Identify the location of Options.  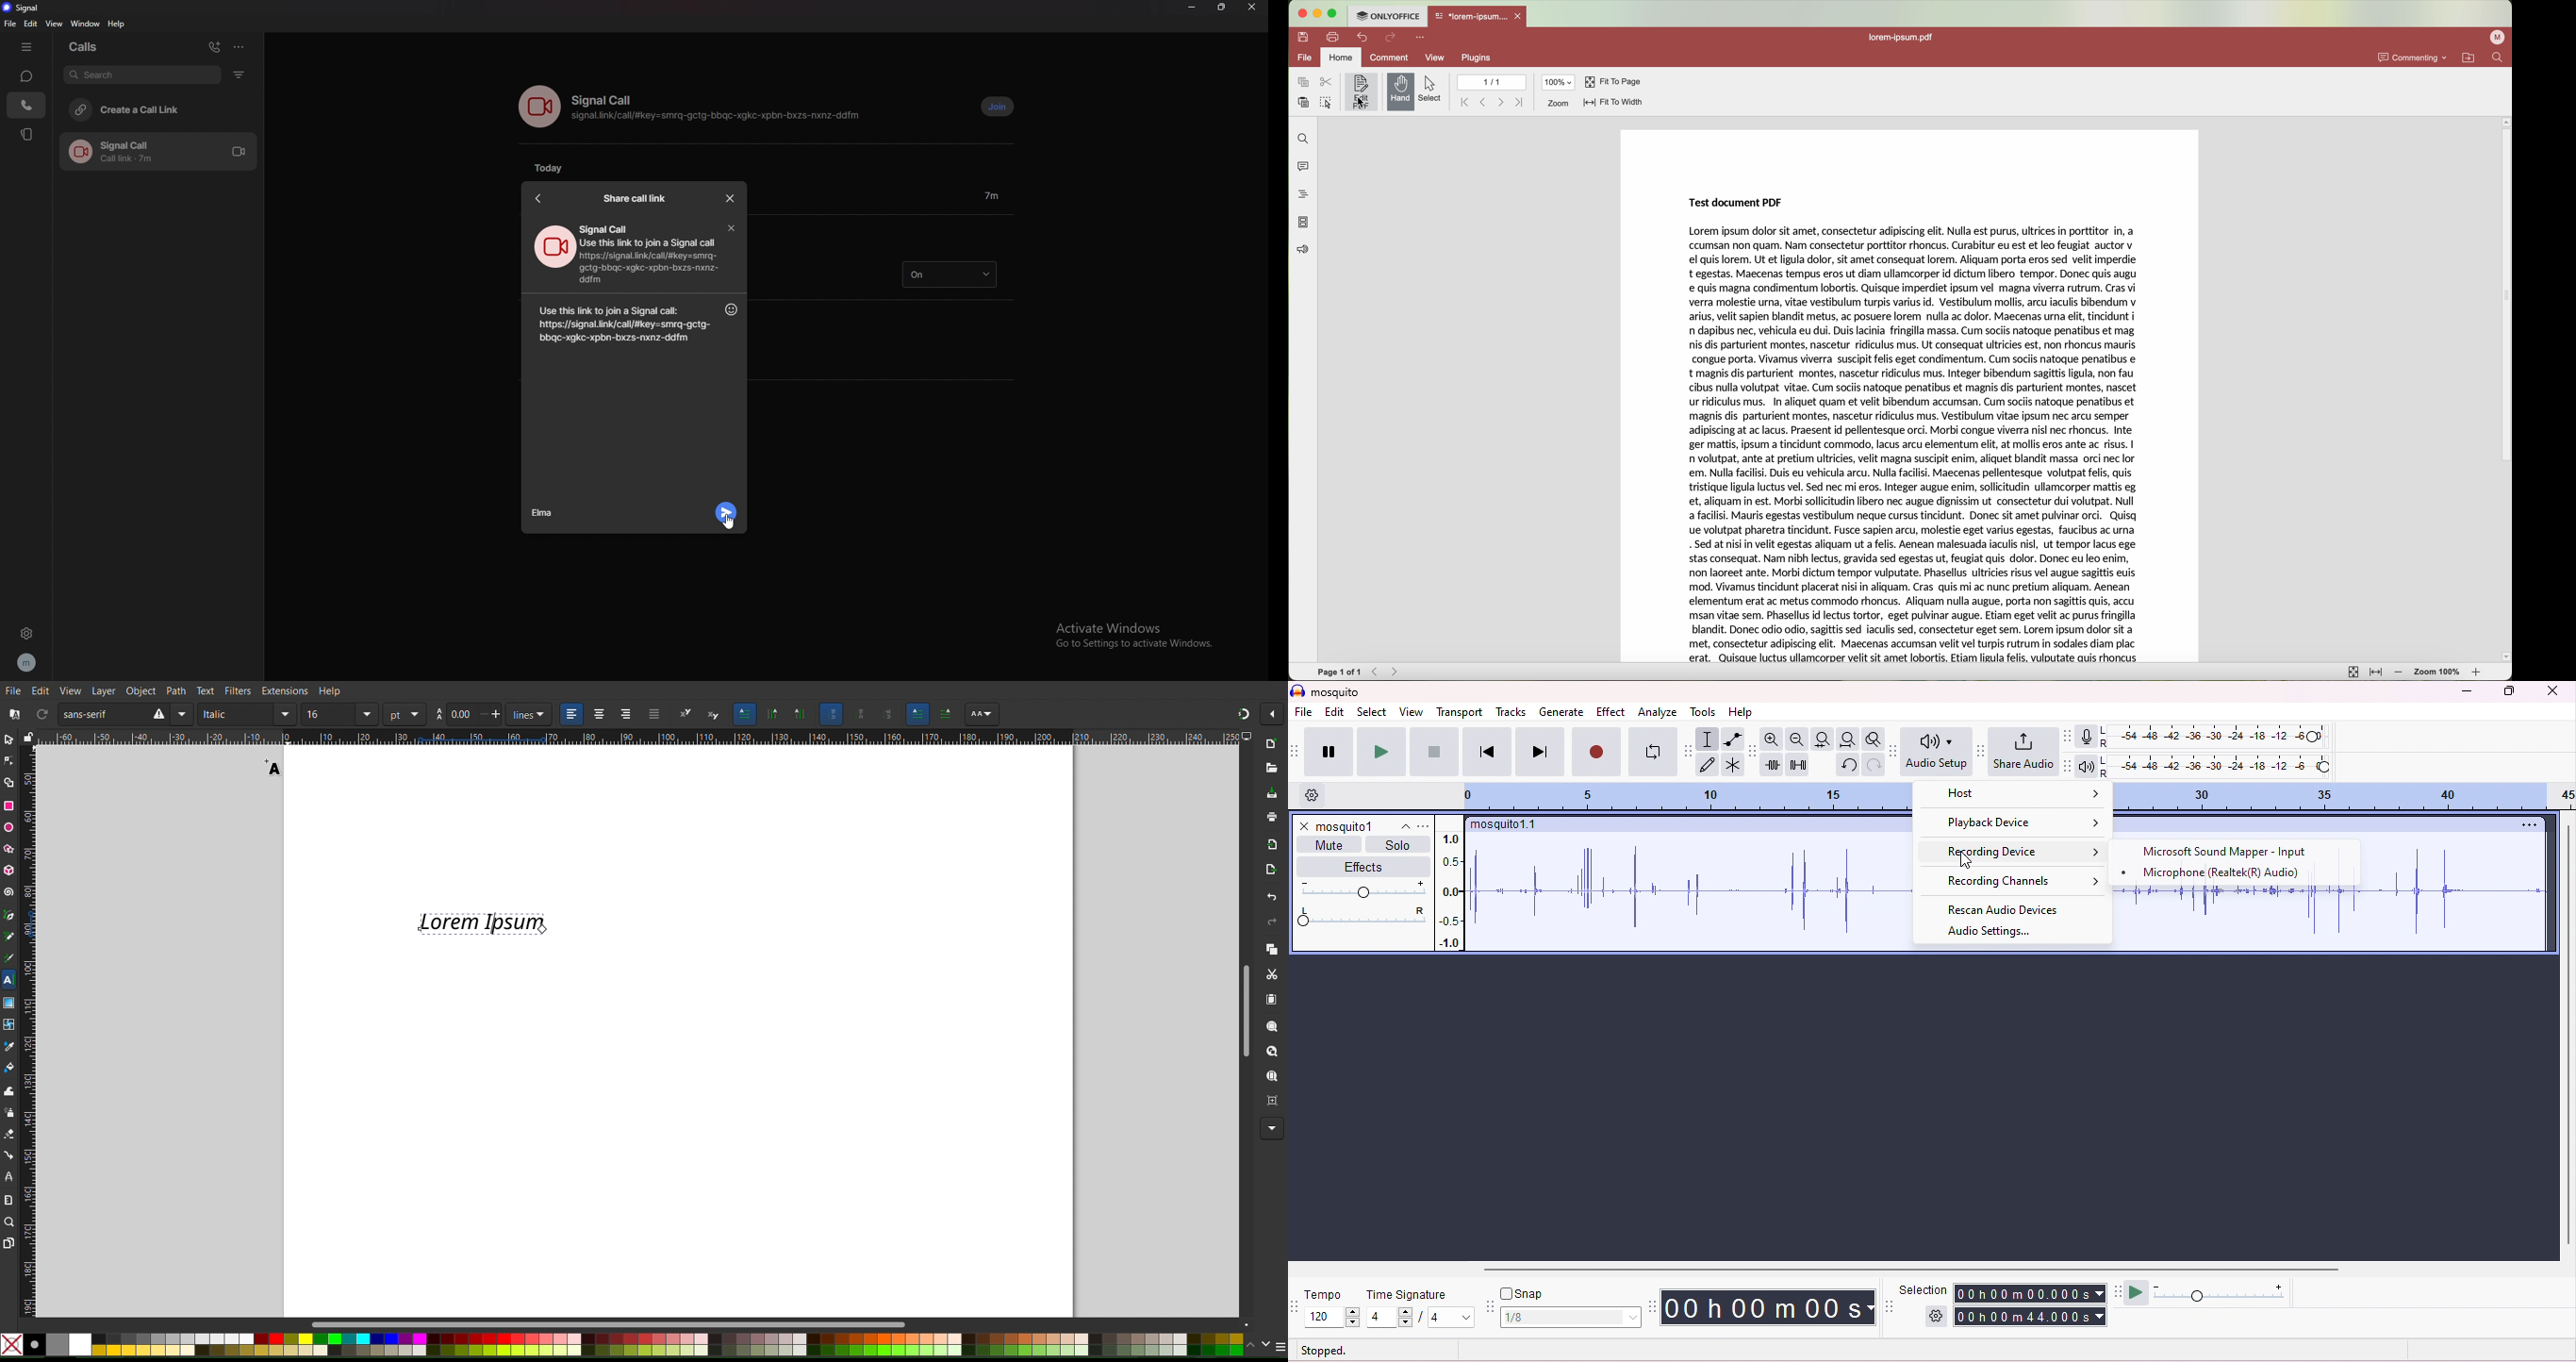
(1273, 715).